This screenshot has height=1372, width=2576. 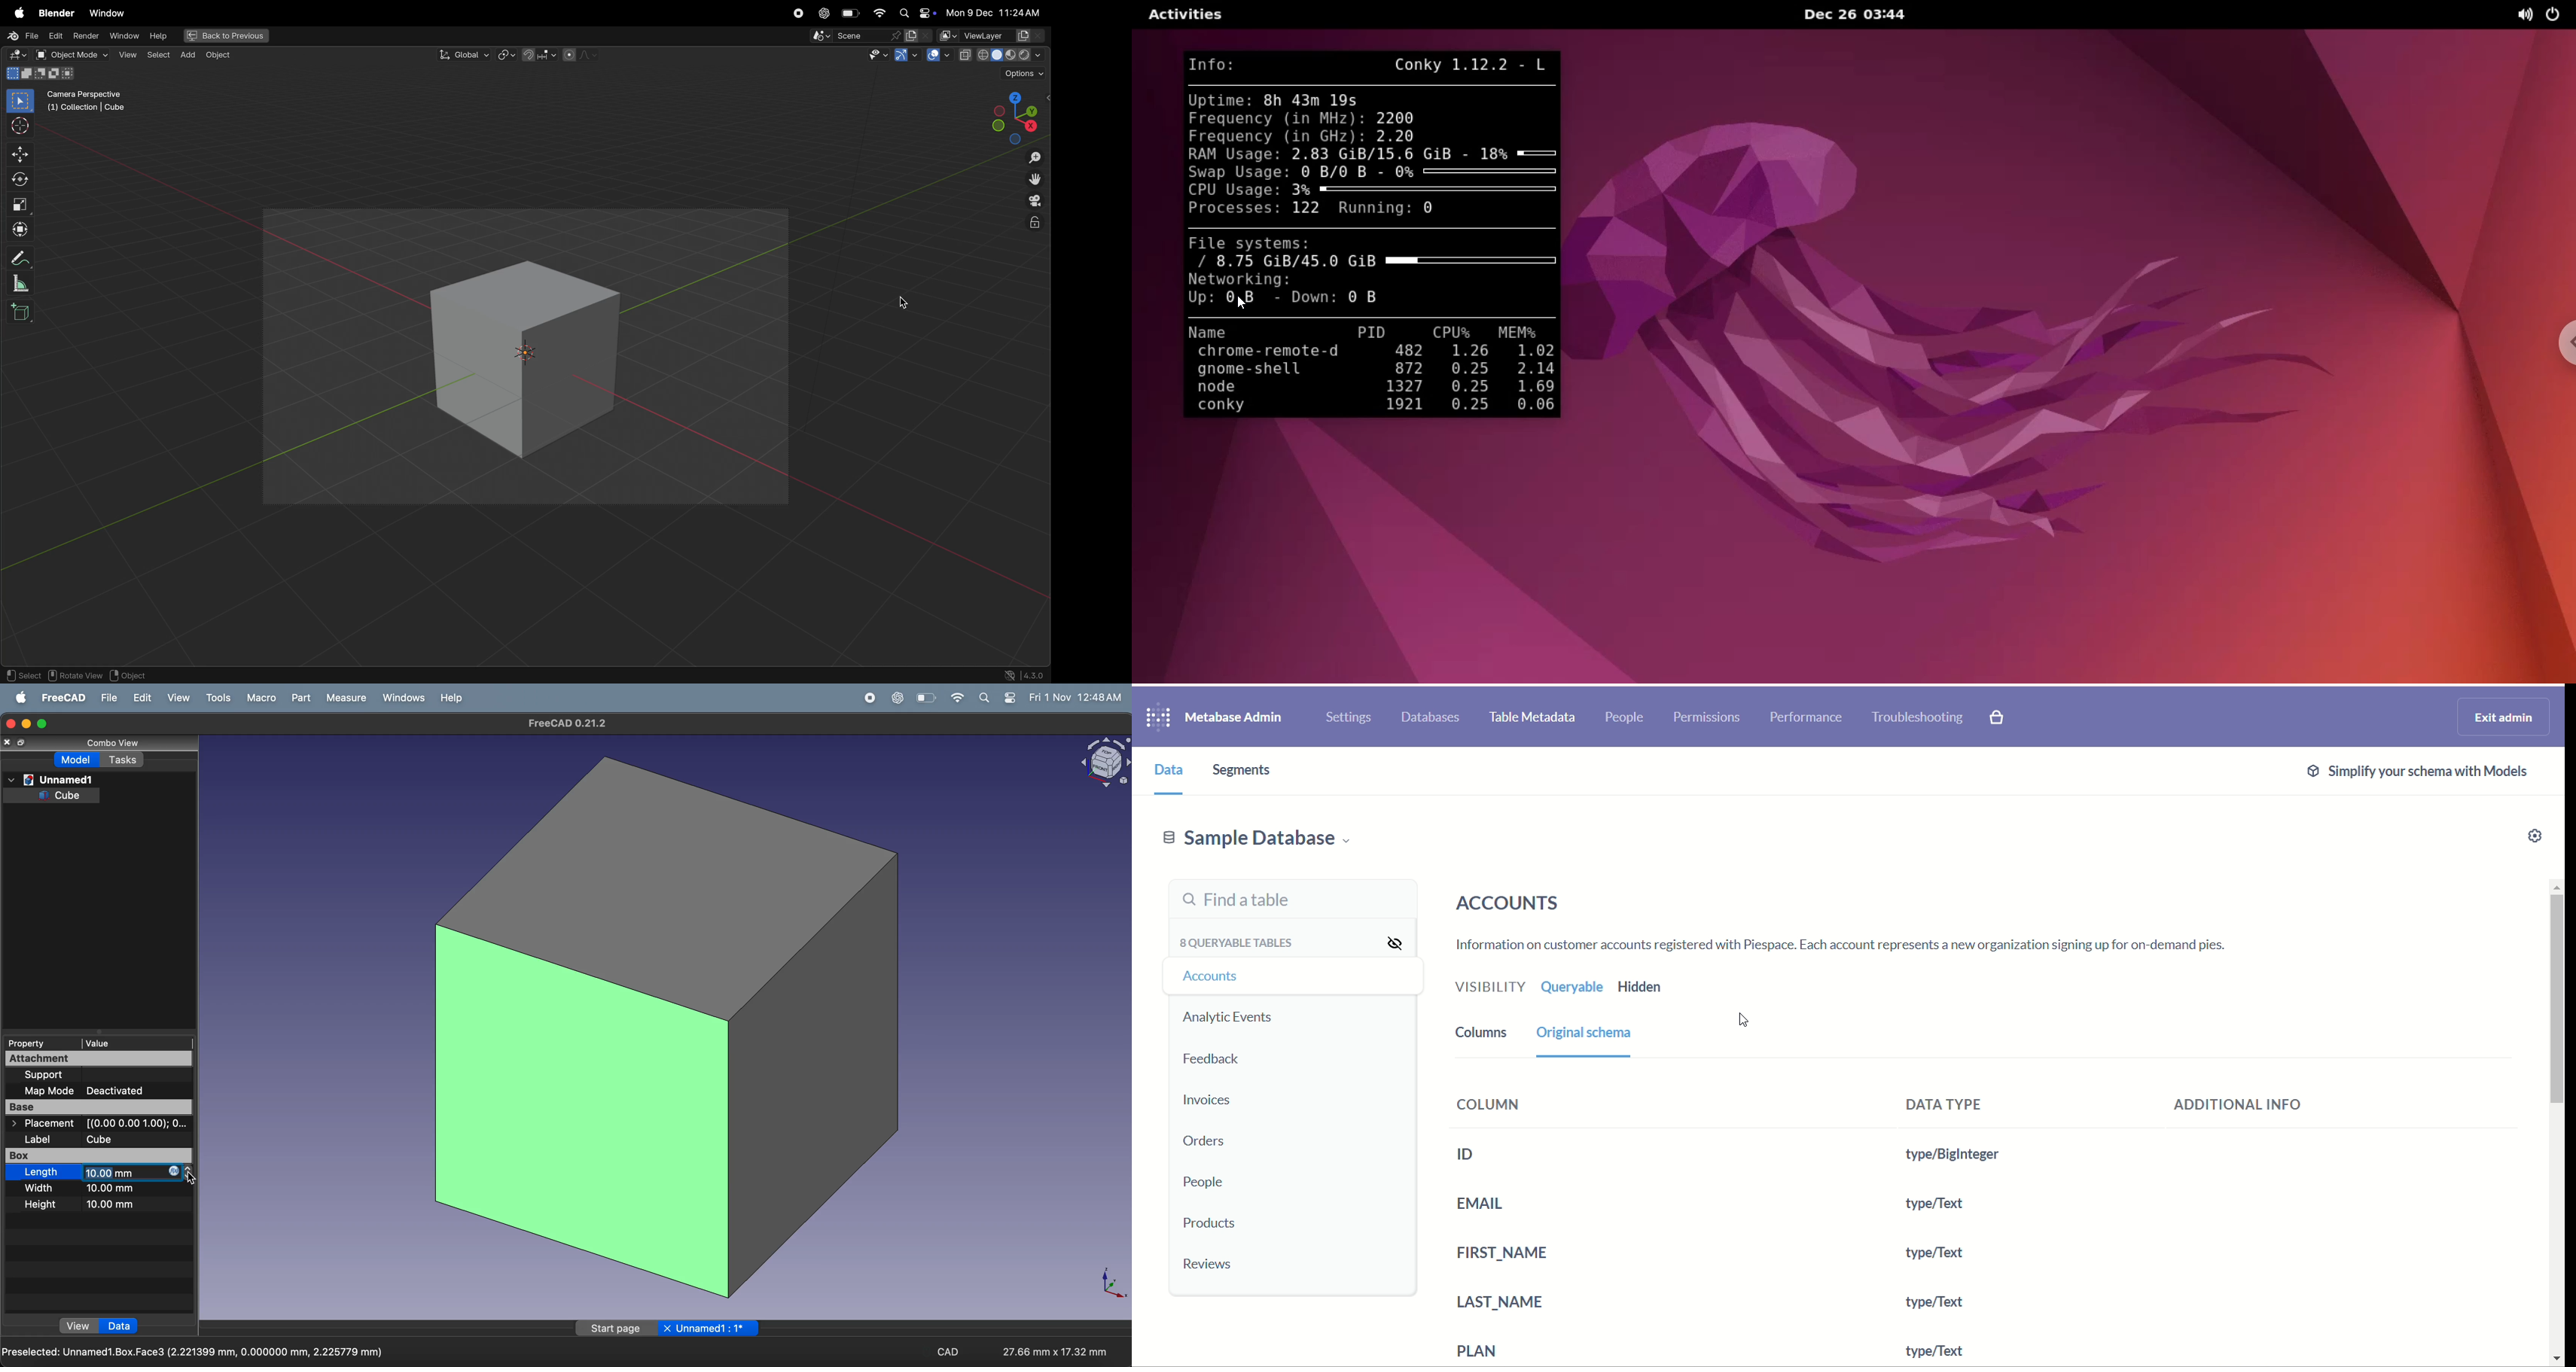 I want to click on cursor, so click(x=1745, y=1021).